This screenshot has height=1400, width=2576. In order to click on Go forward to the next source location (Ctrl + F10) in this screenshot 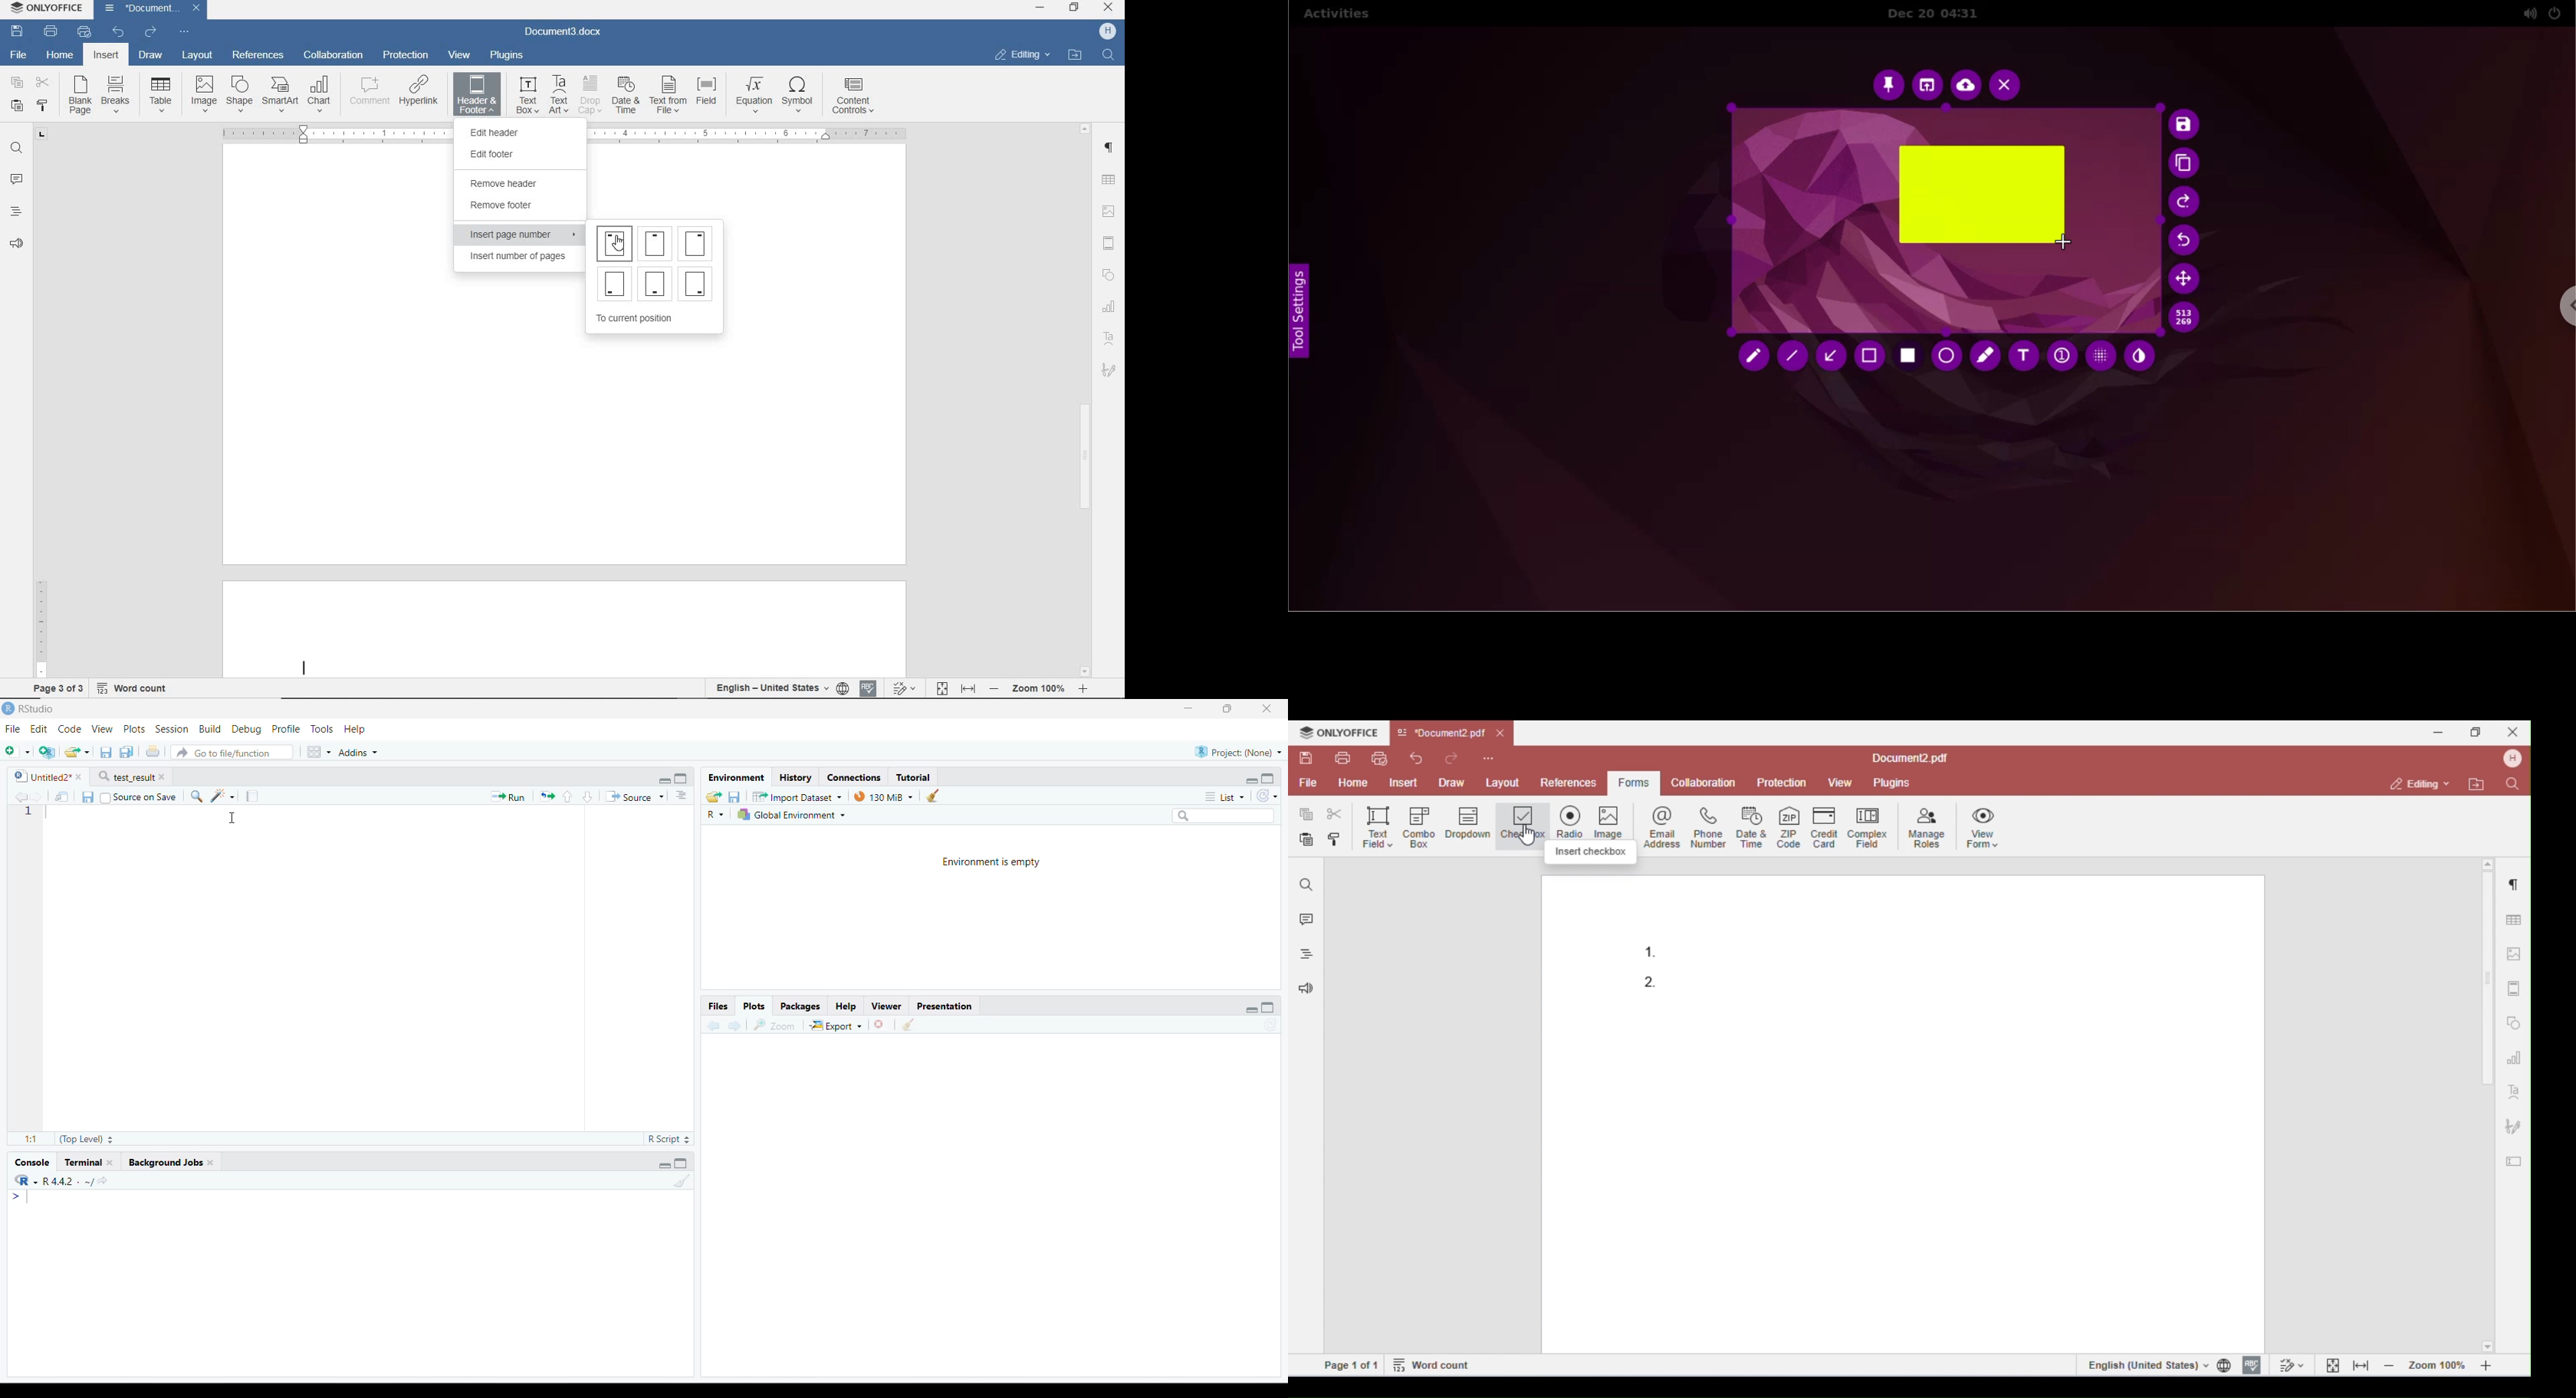, I will do `click(737, 1026)`.